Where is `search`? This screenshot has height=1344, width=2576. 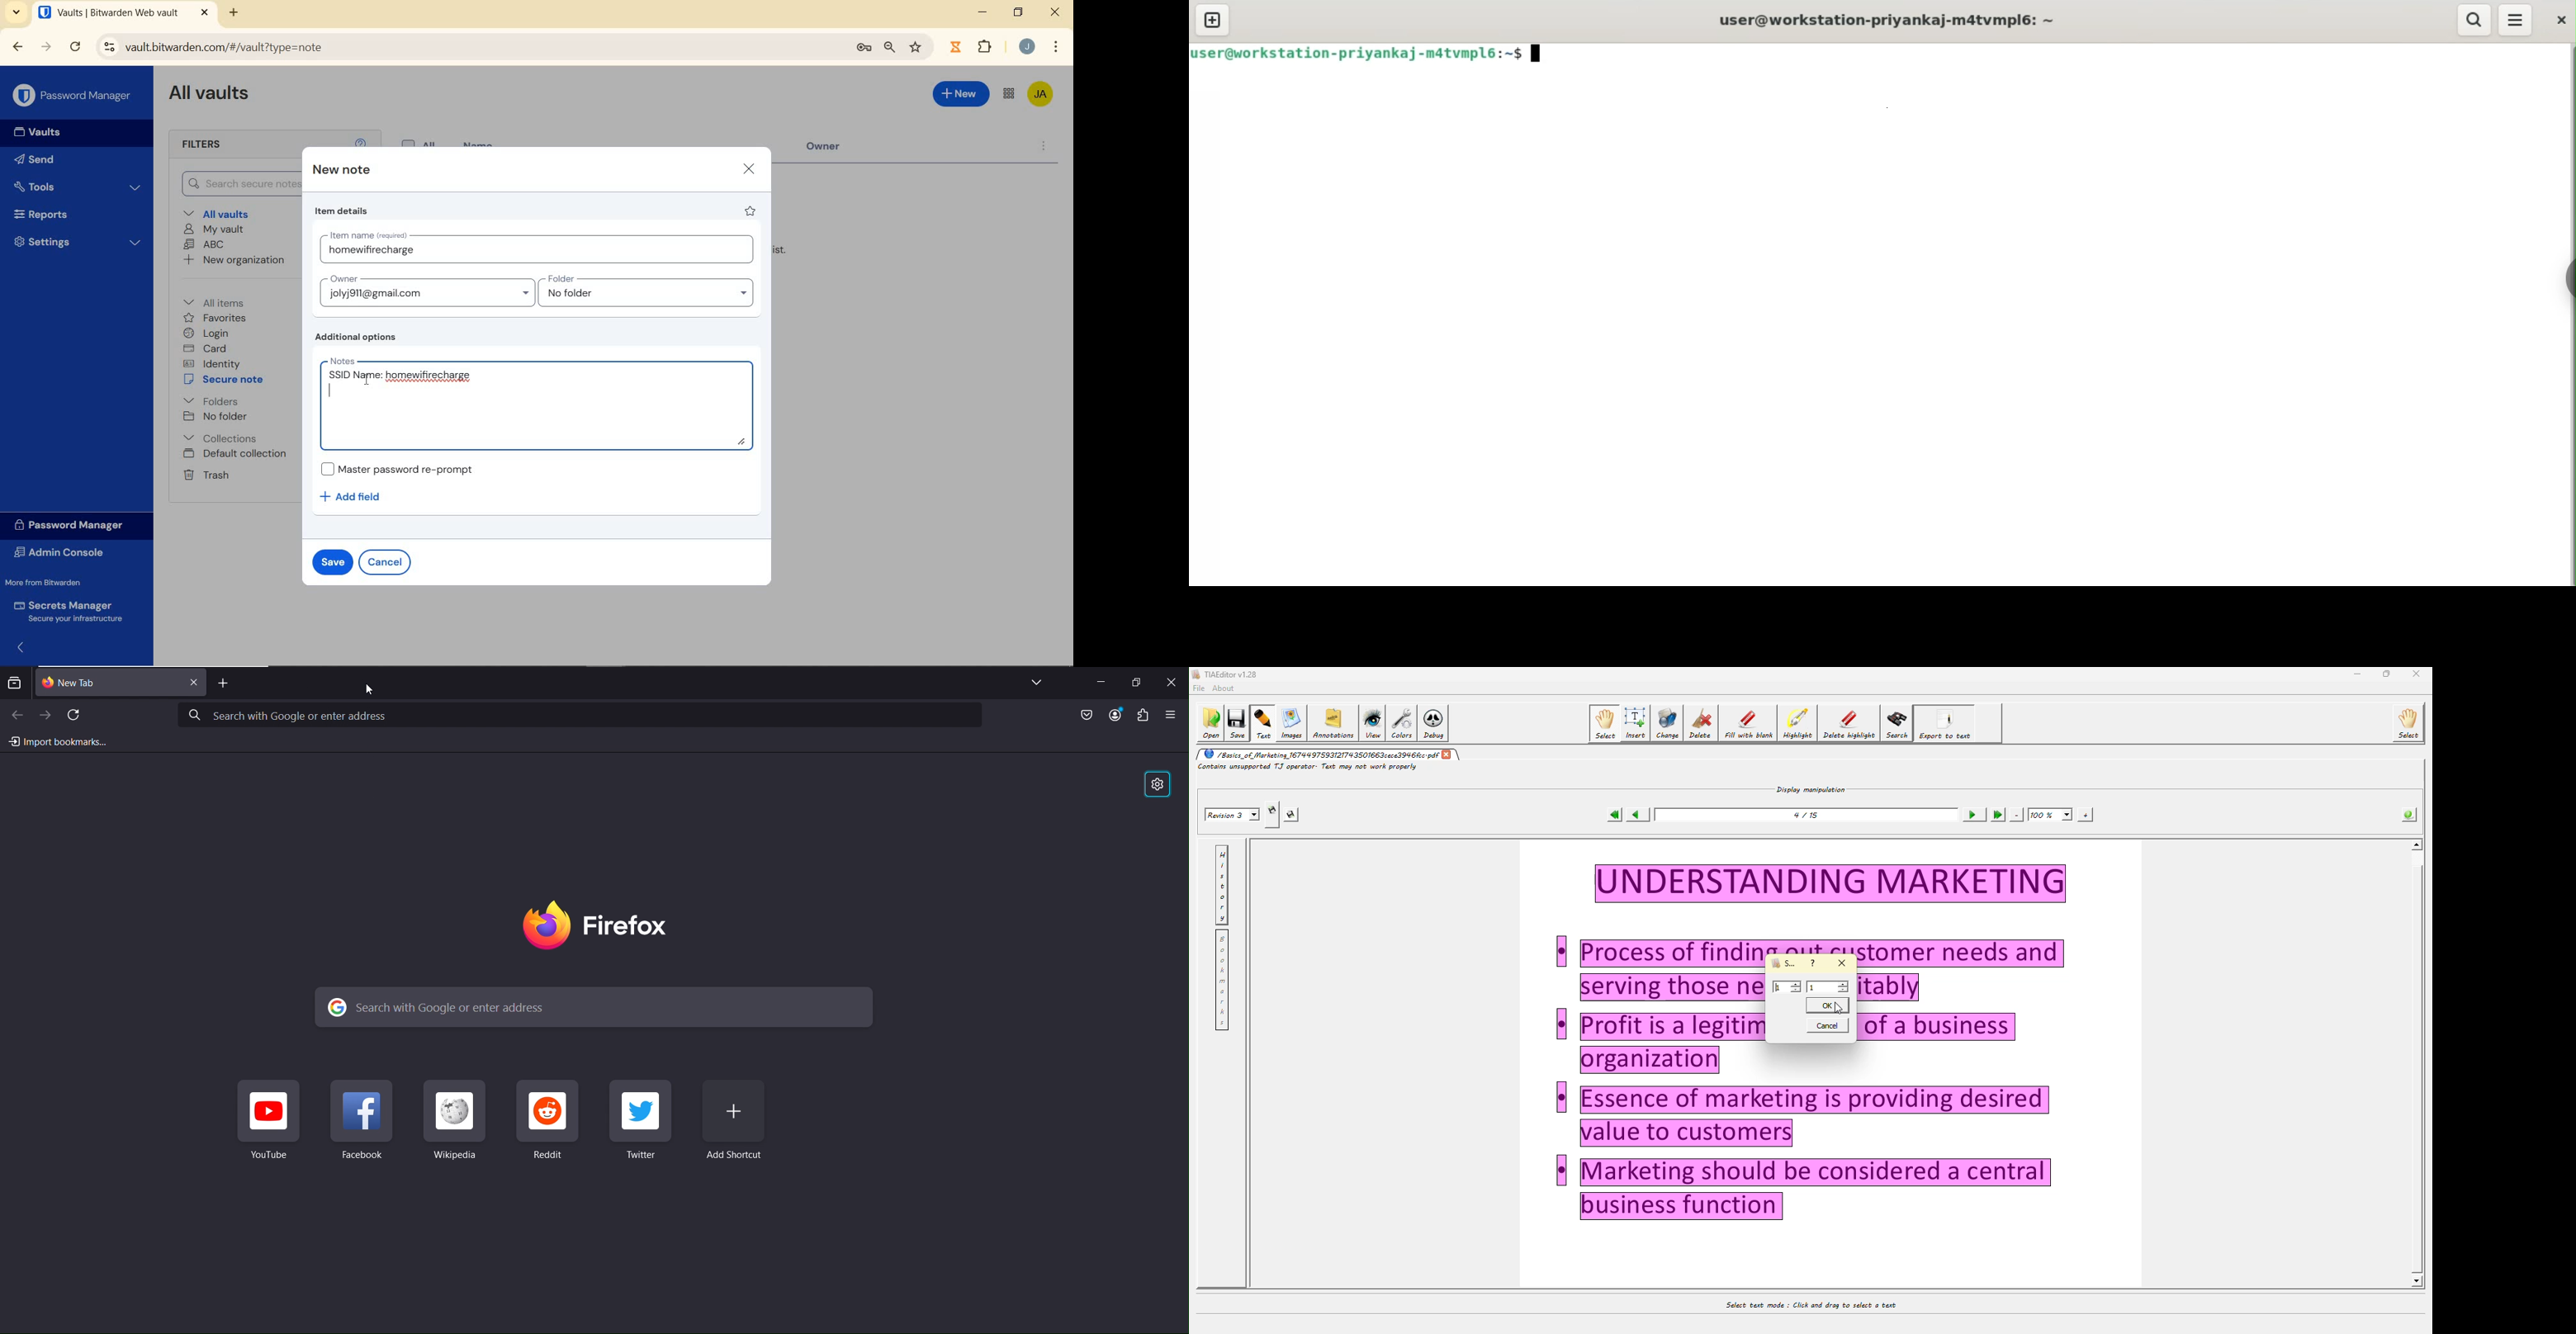
search is located at coordinates (2474, 20).